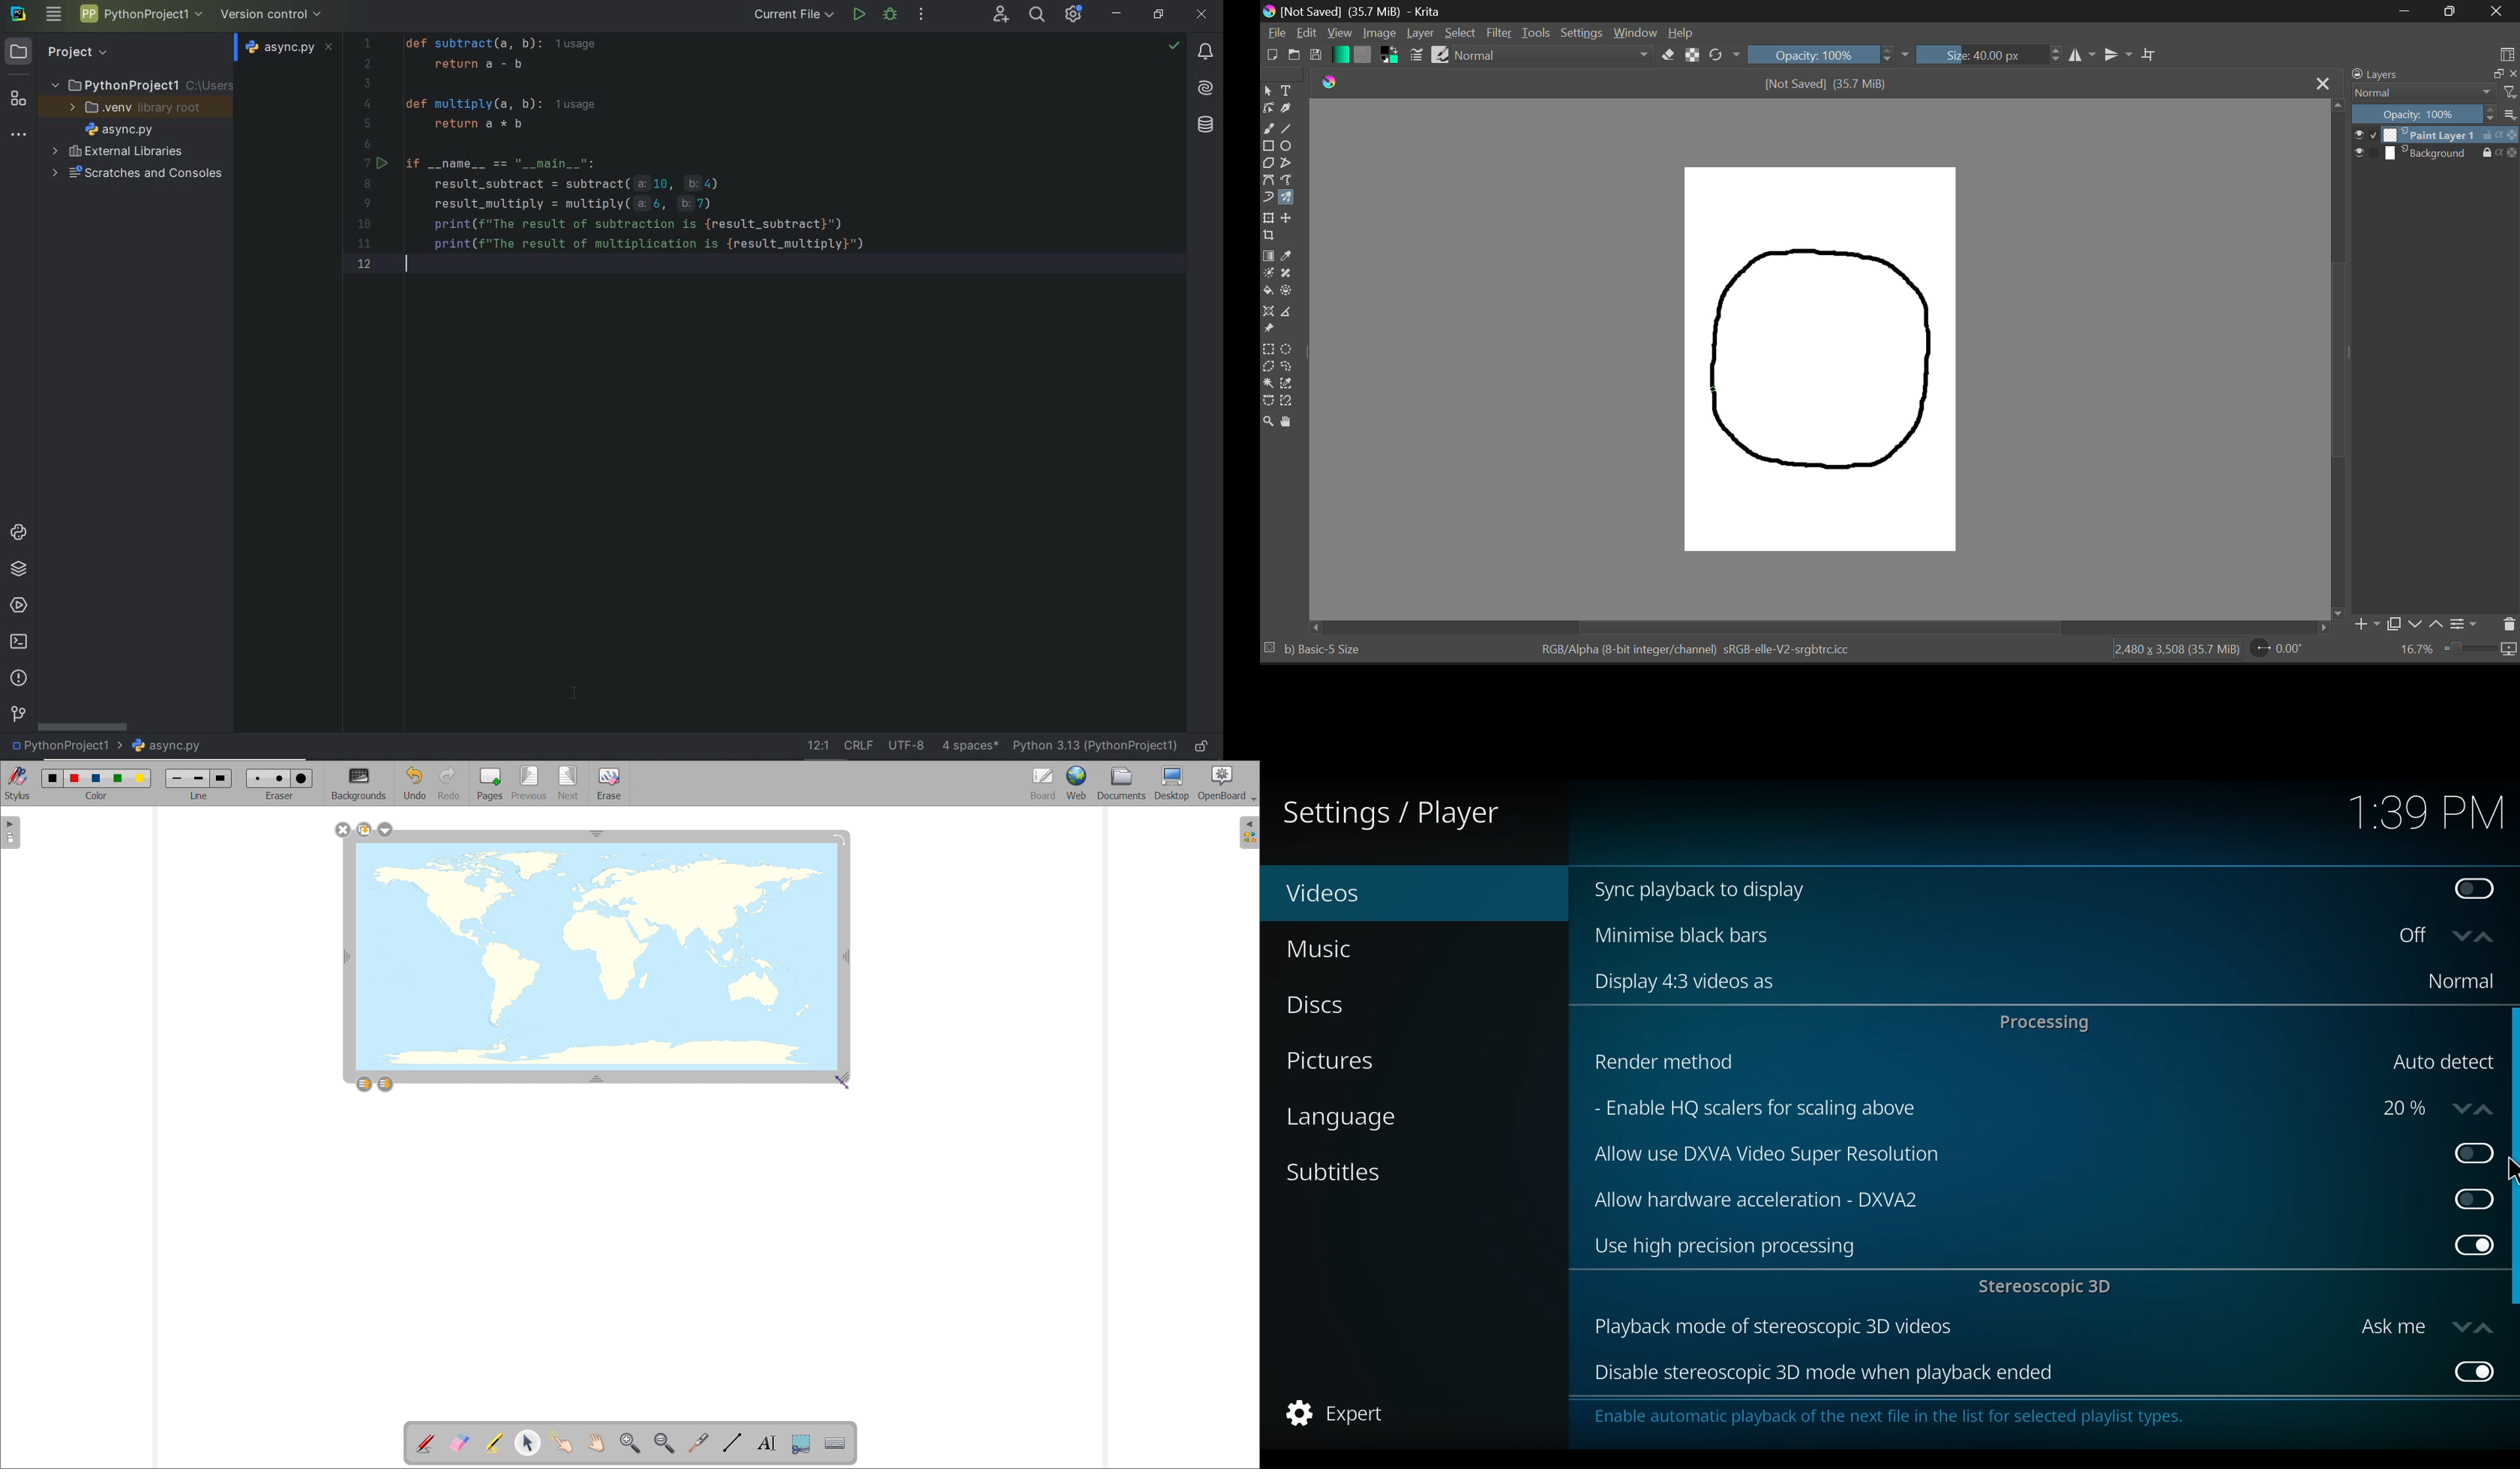  What do you see at coordinates (1287, 163) in the screenshot?
I see `Polylines` at bounding box center [1287, 163].